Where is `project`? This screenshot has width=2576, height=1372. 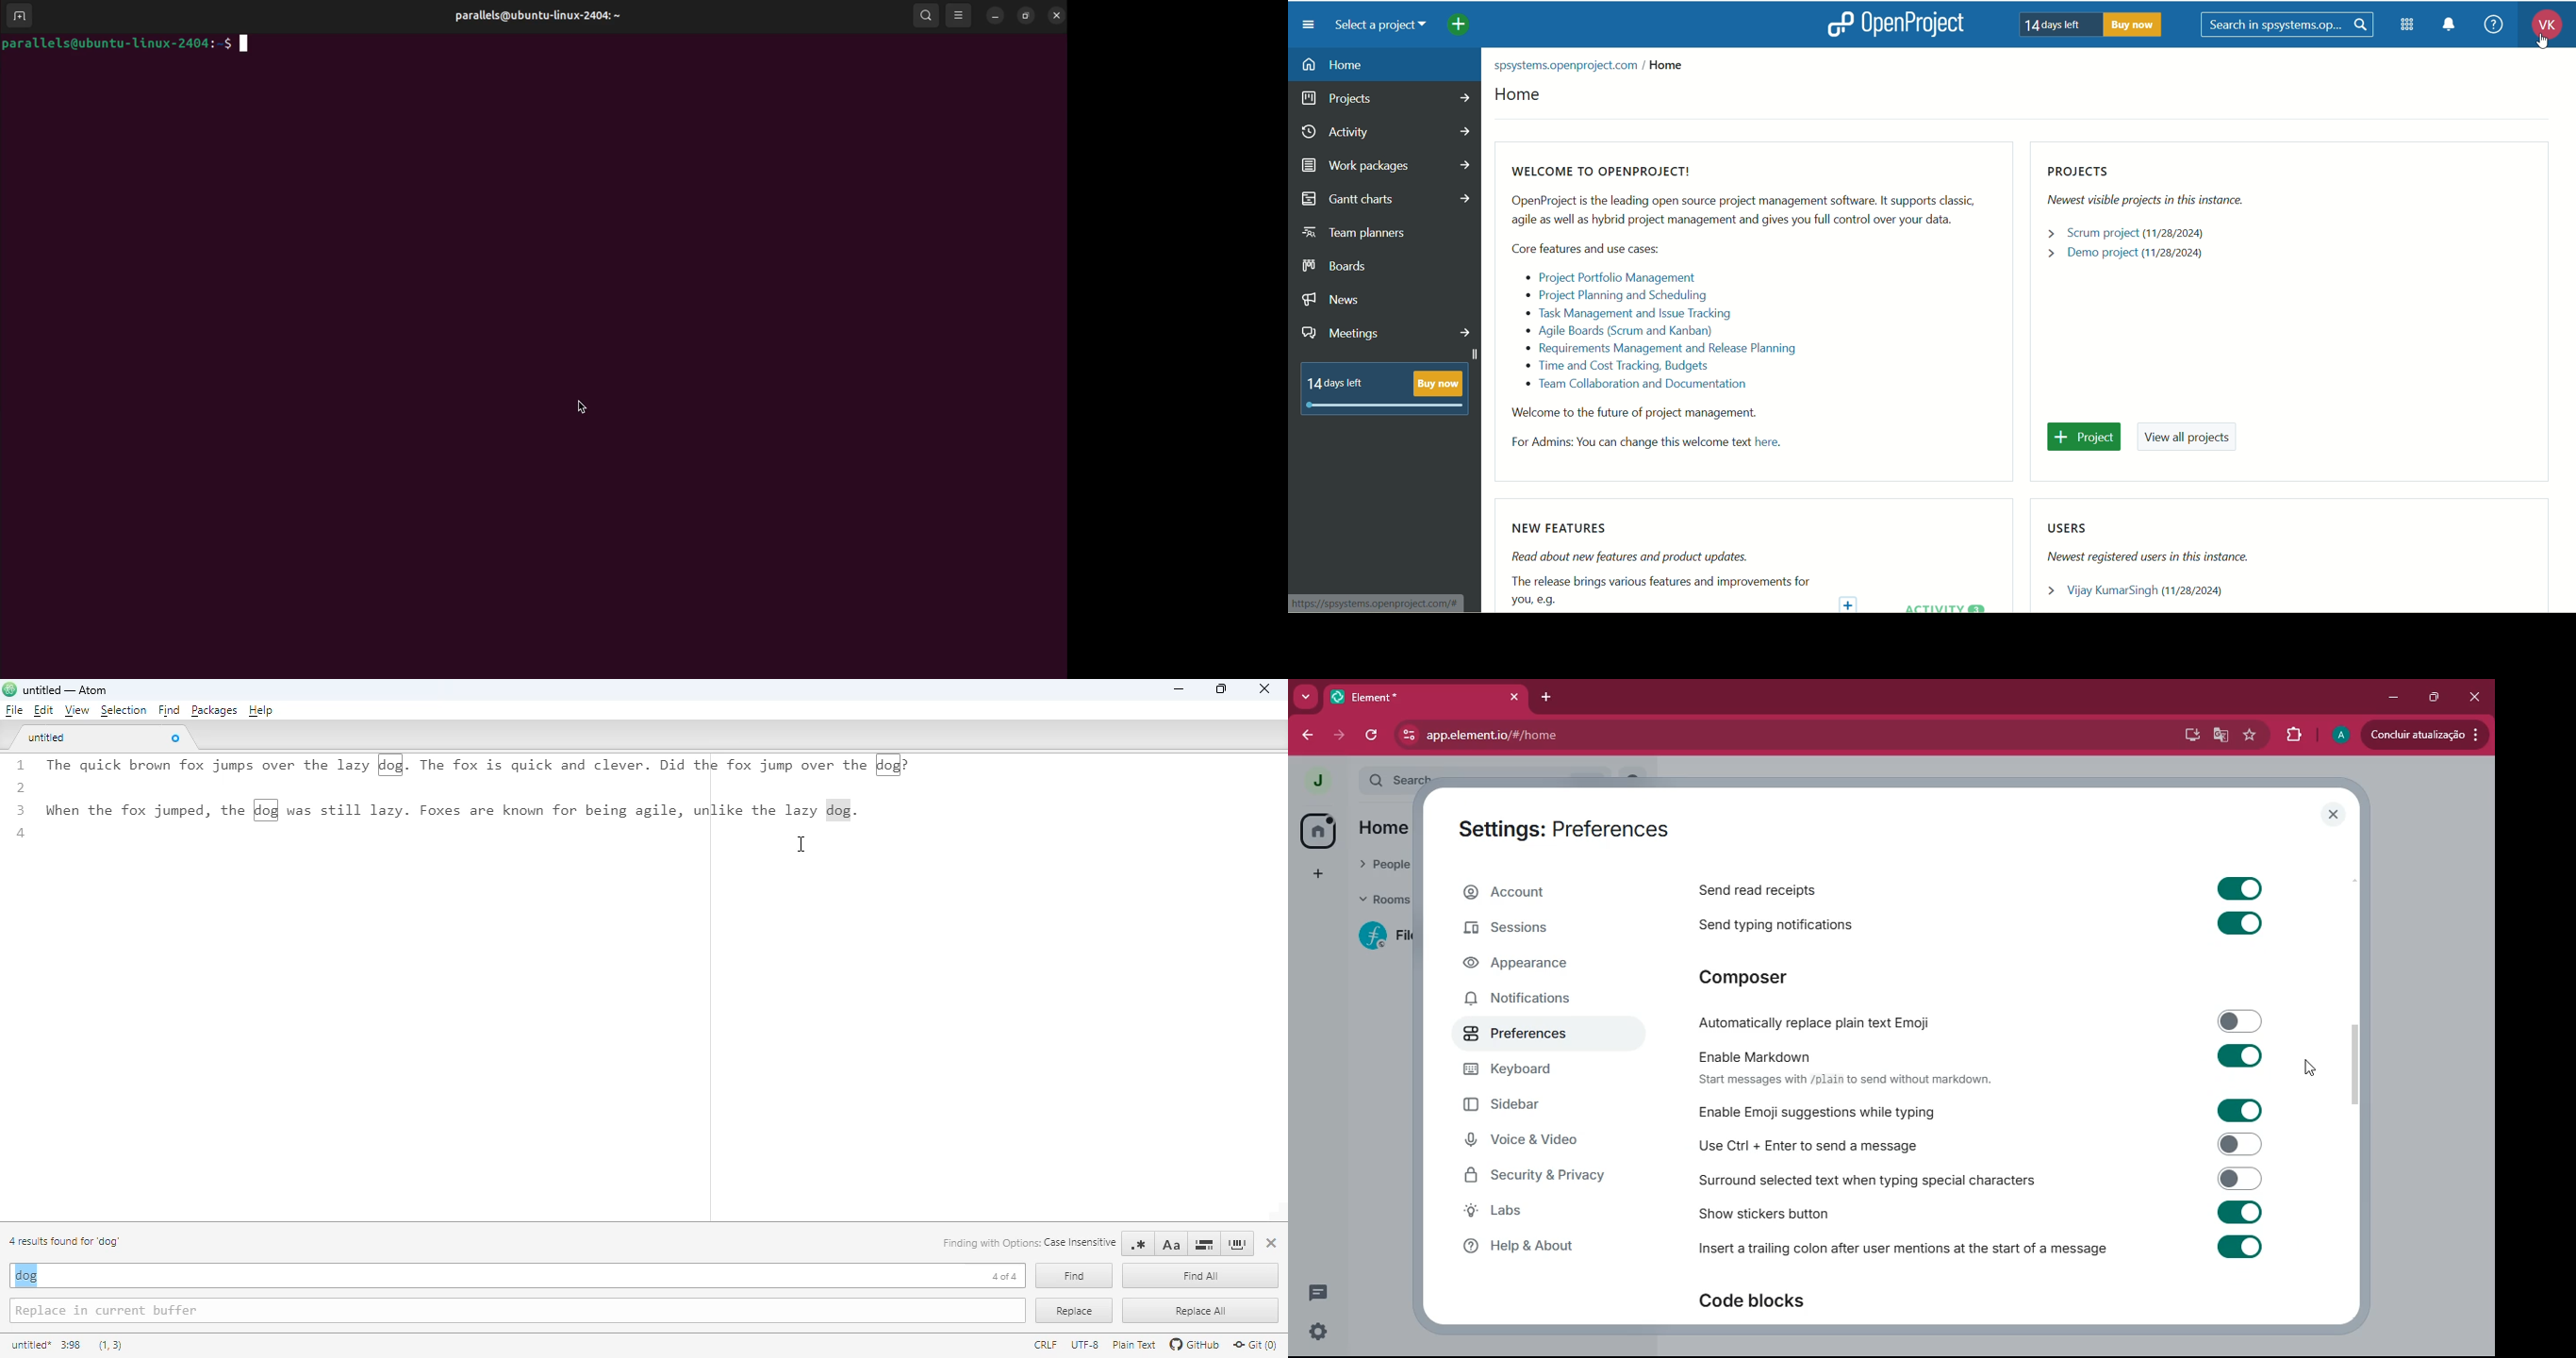 project is located at coordinates (2084, 437).